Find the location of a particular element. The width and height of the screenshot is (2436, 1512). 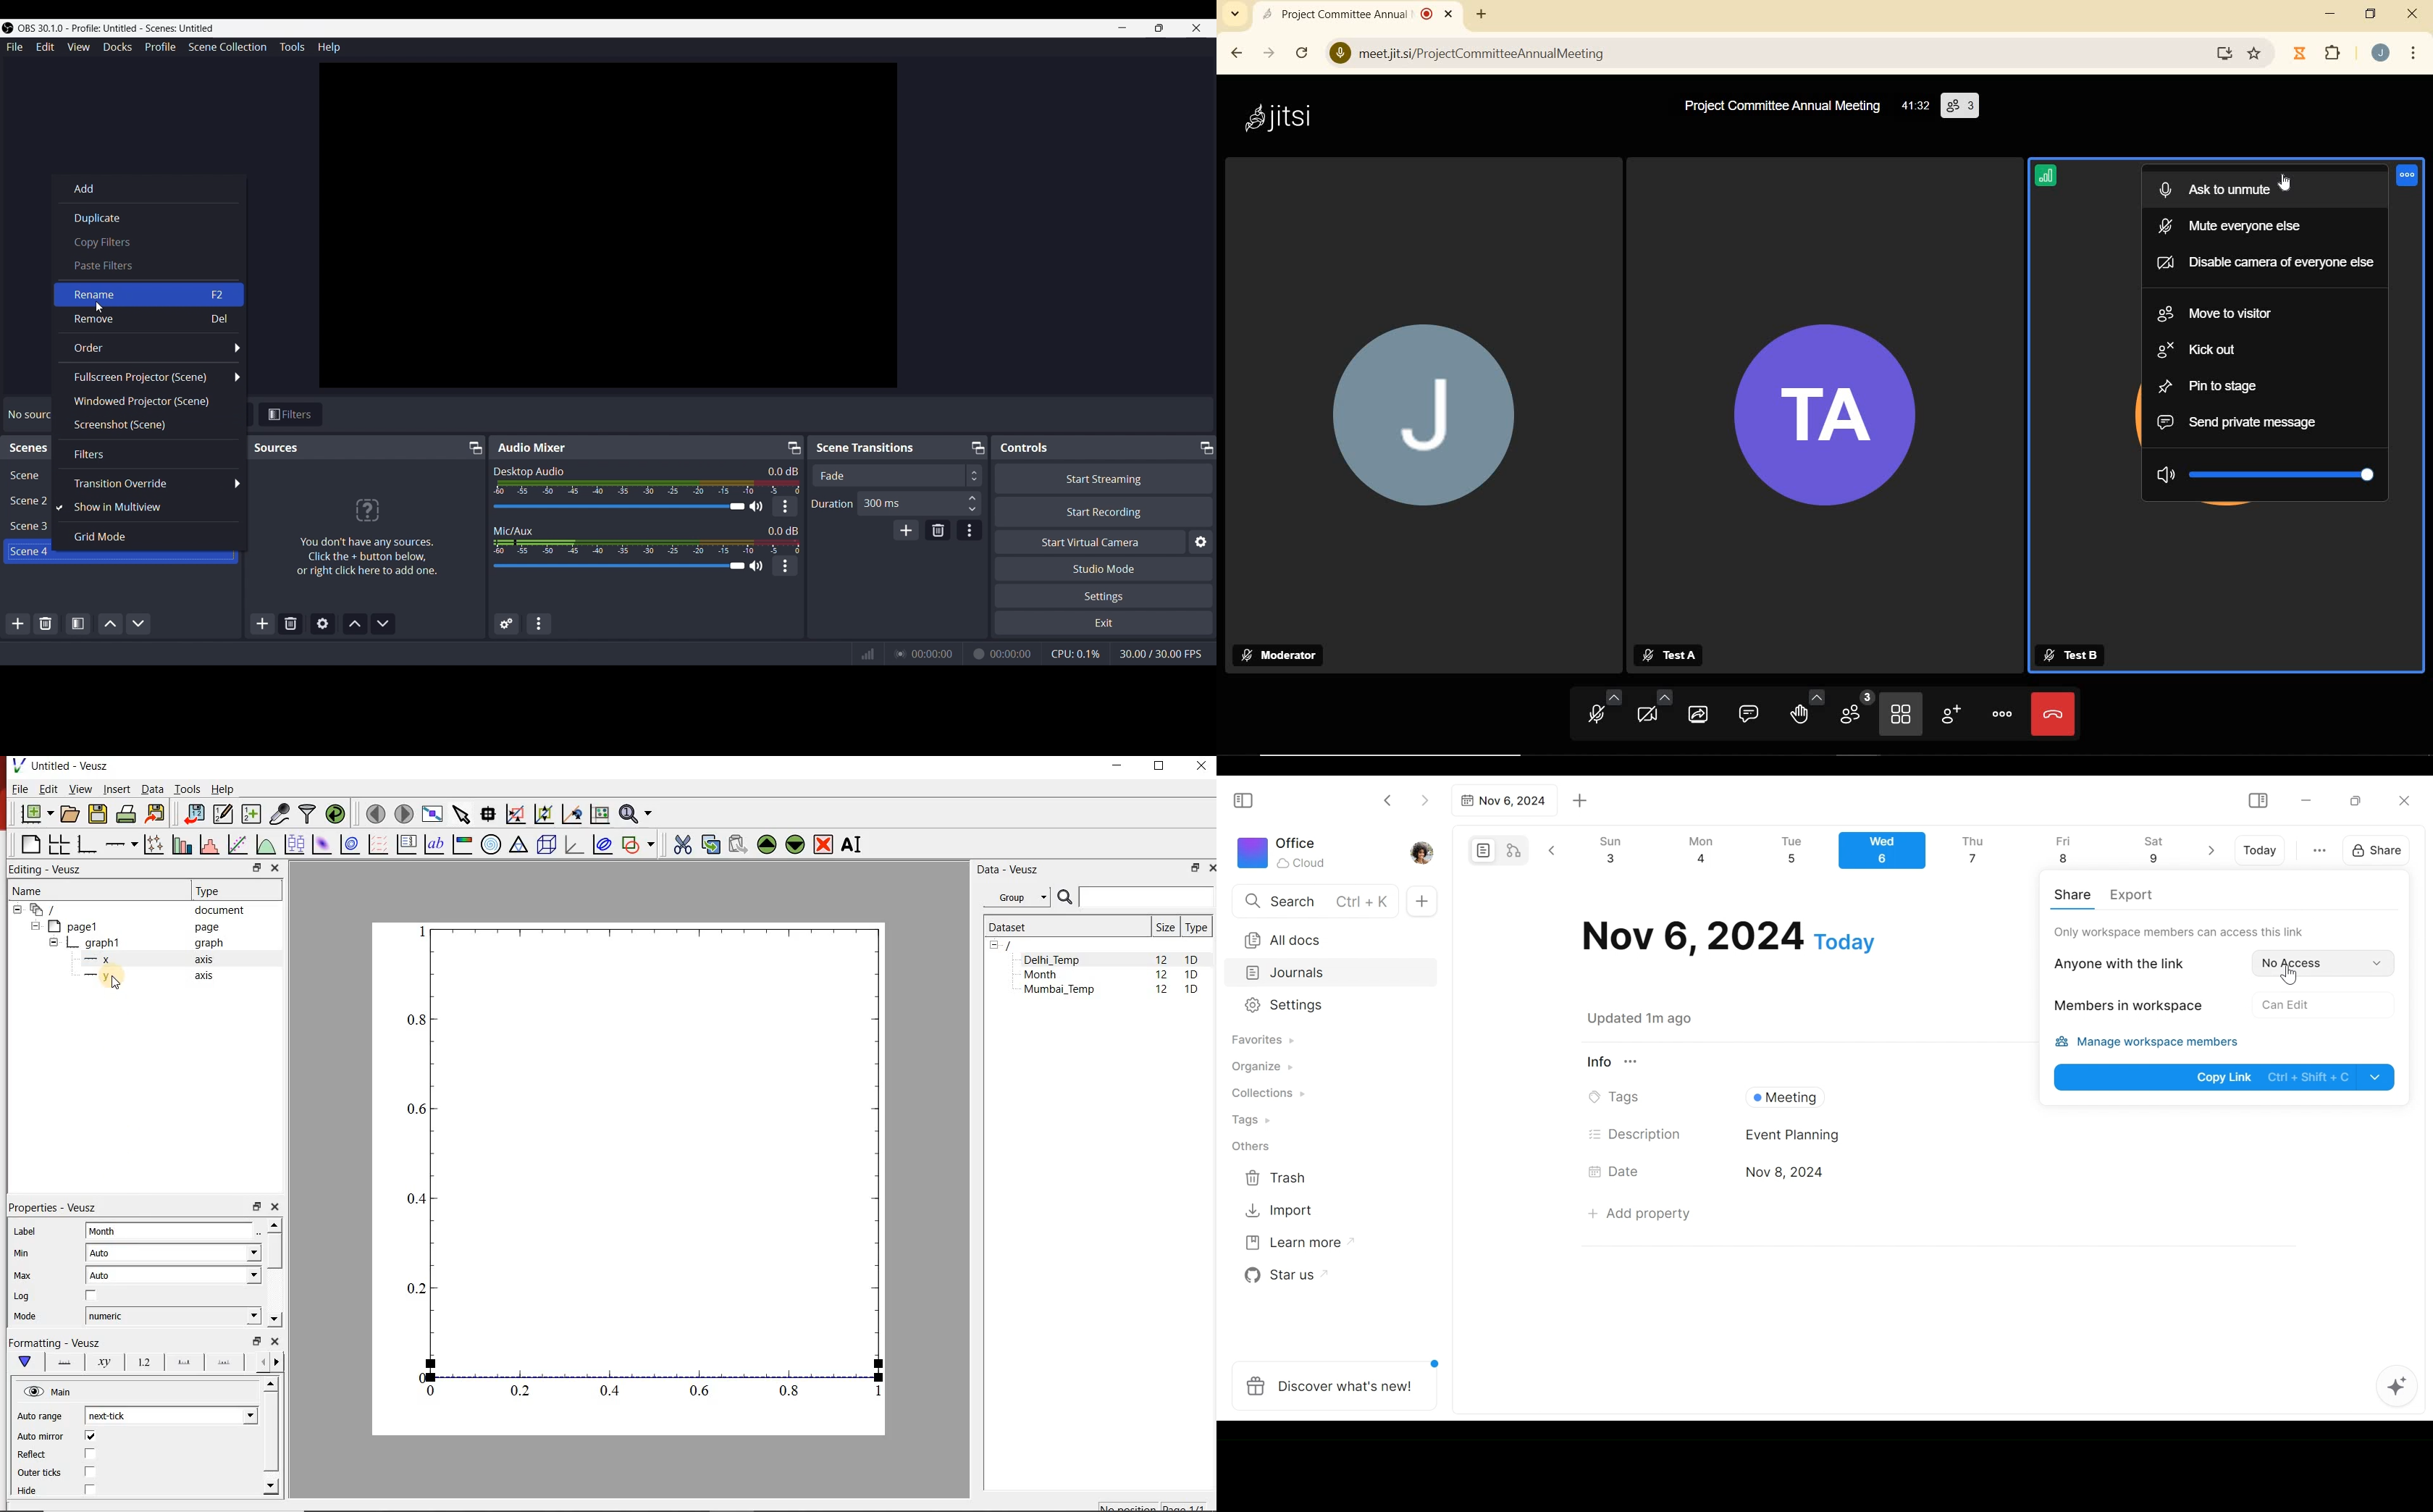

Add is located at coordinates (83, 188).